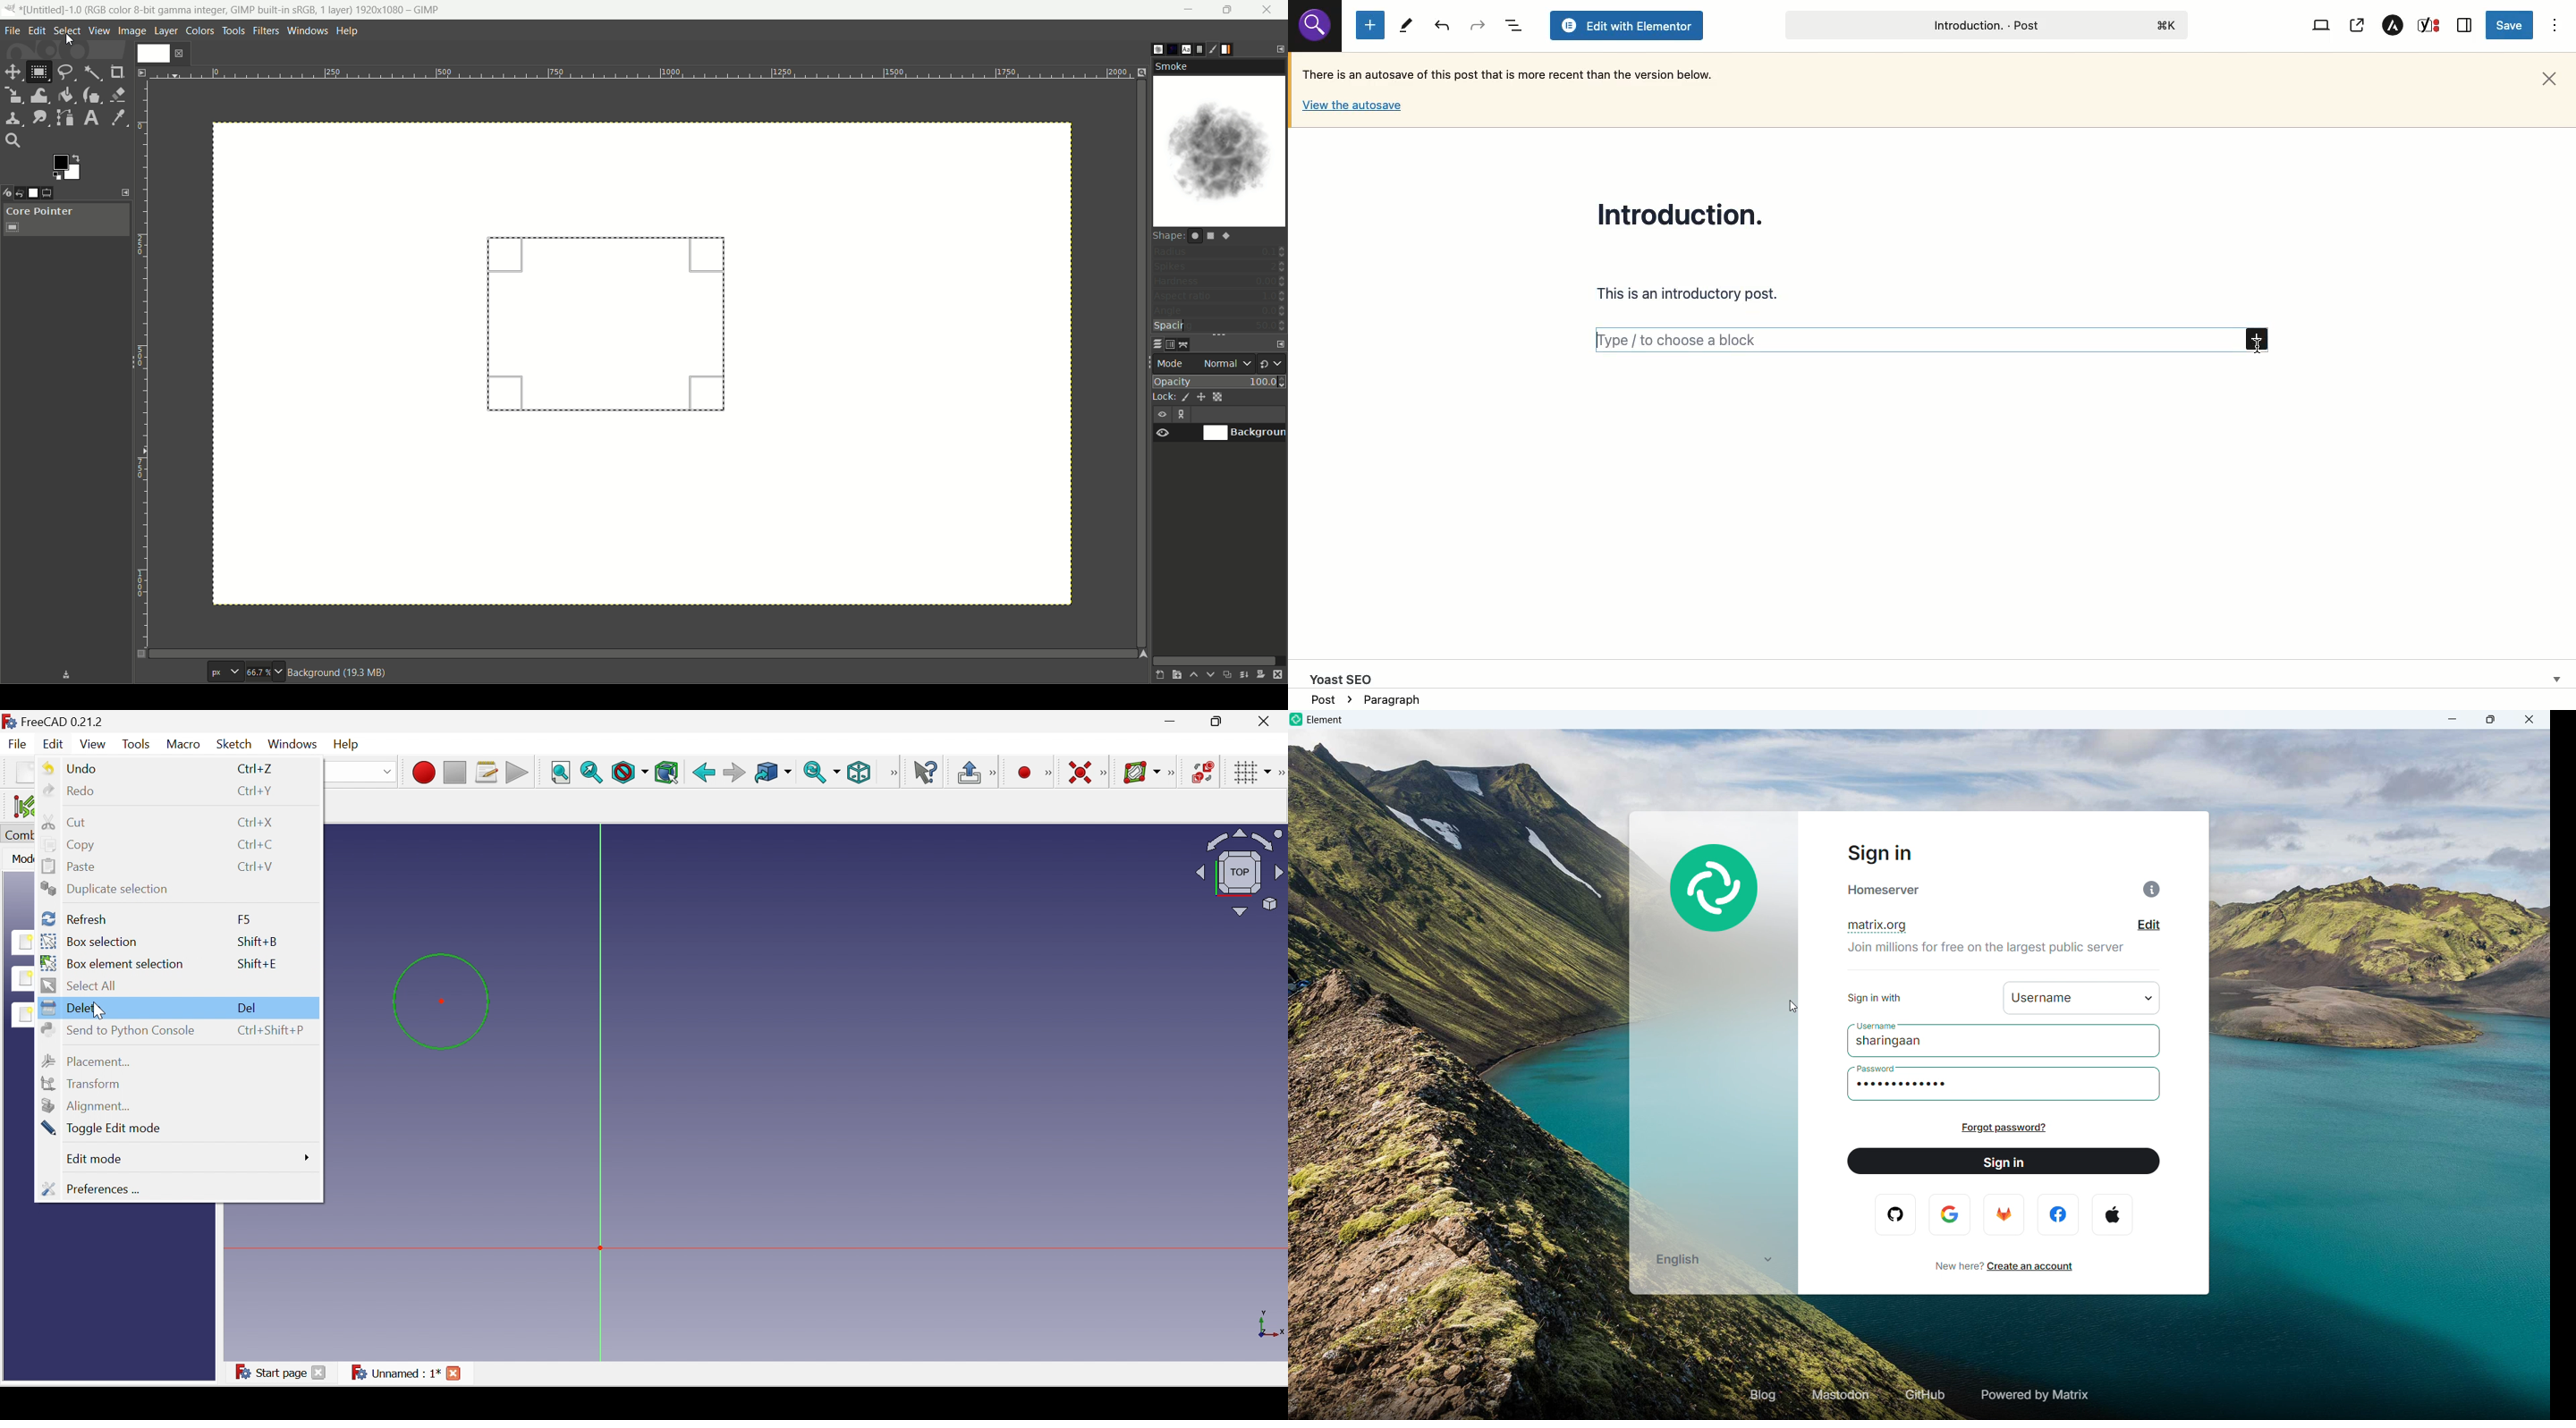 The width and height of the screenshot is (2576, 1428). What do you see at coordinates (2082, 997) in the screenshot?
I see `username` at bounding box center [2082, 997].